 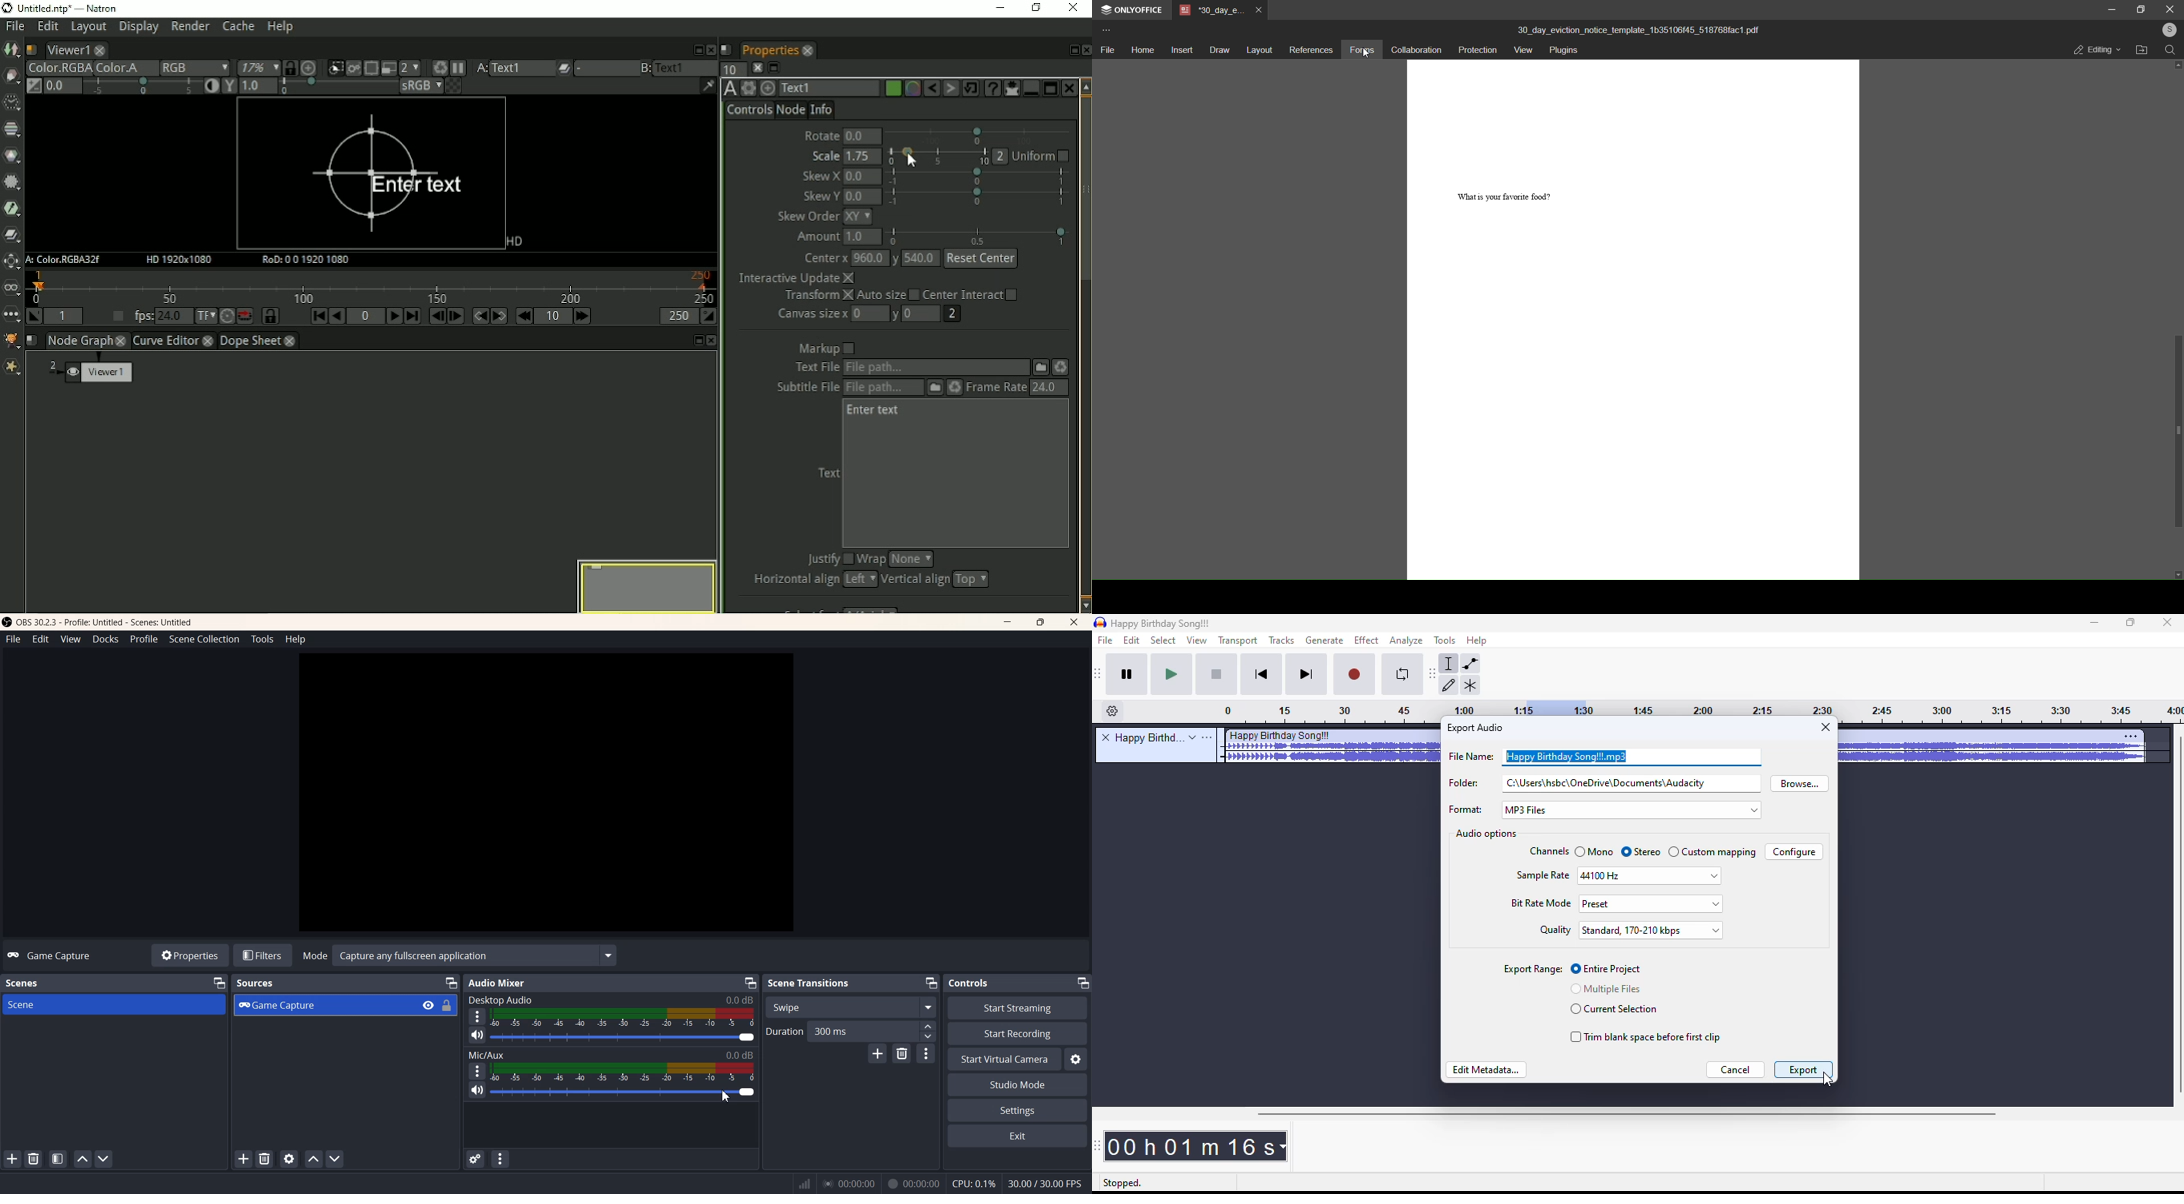 What do you see at coordinates (205, 640) in the screenshot?
I see `Scene Collection` at bounding box center [205, 640].